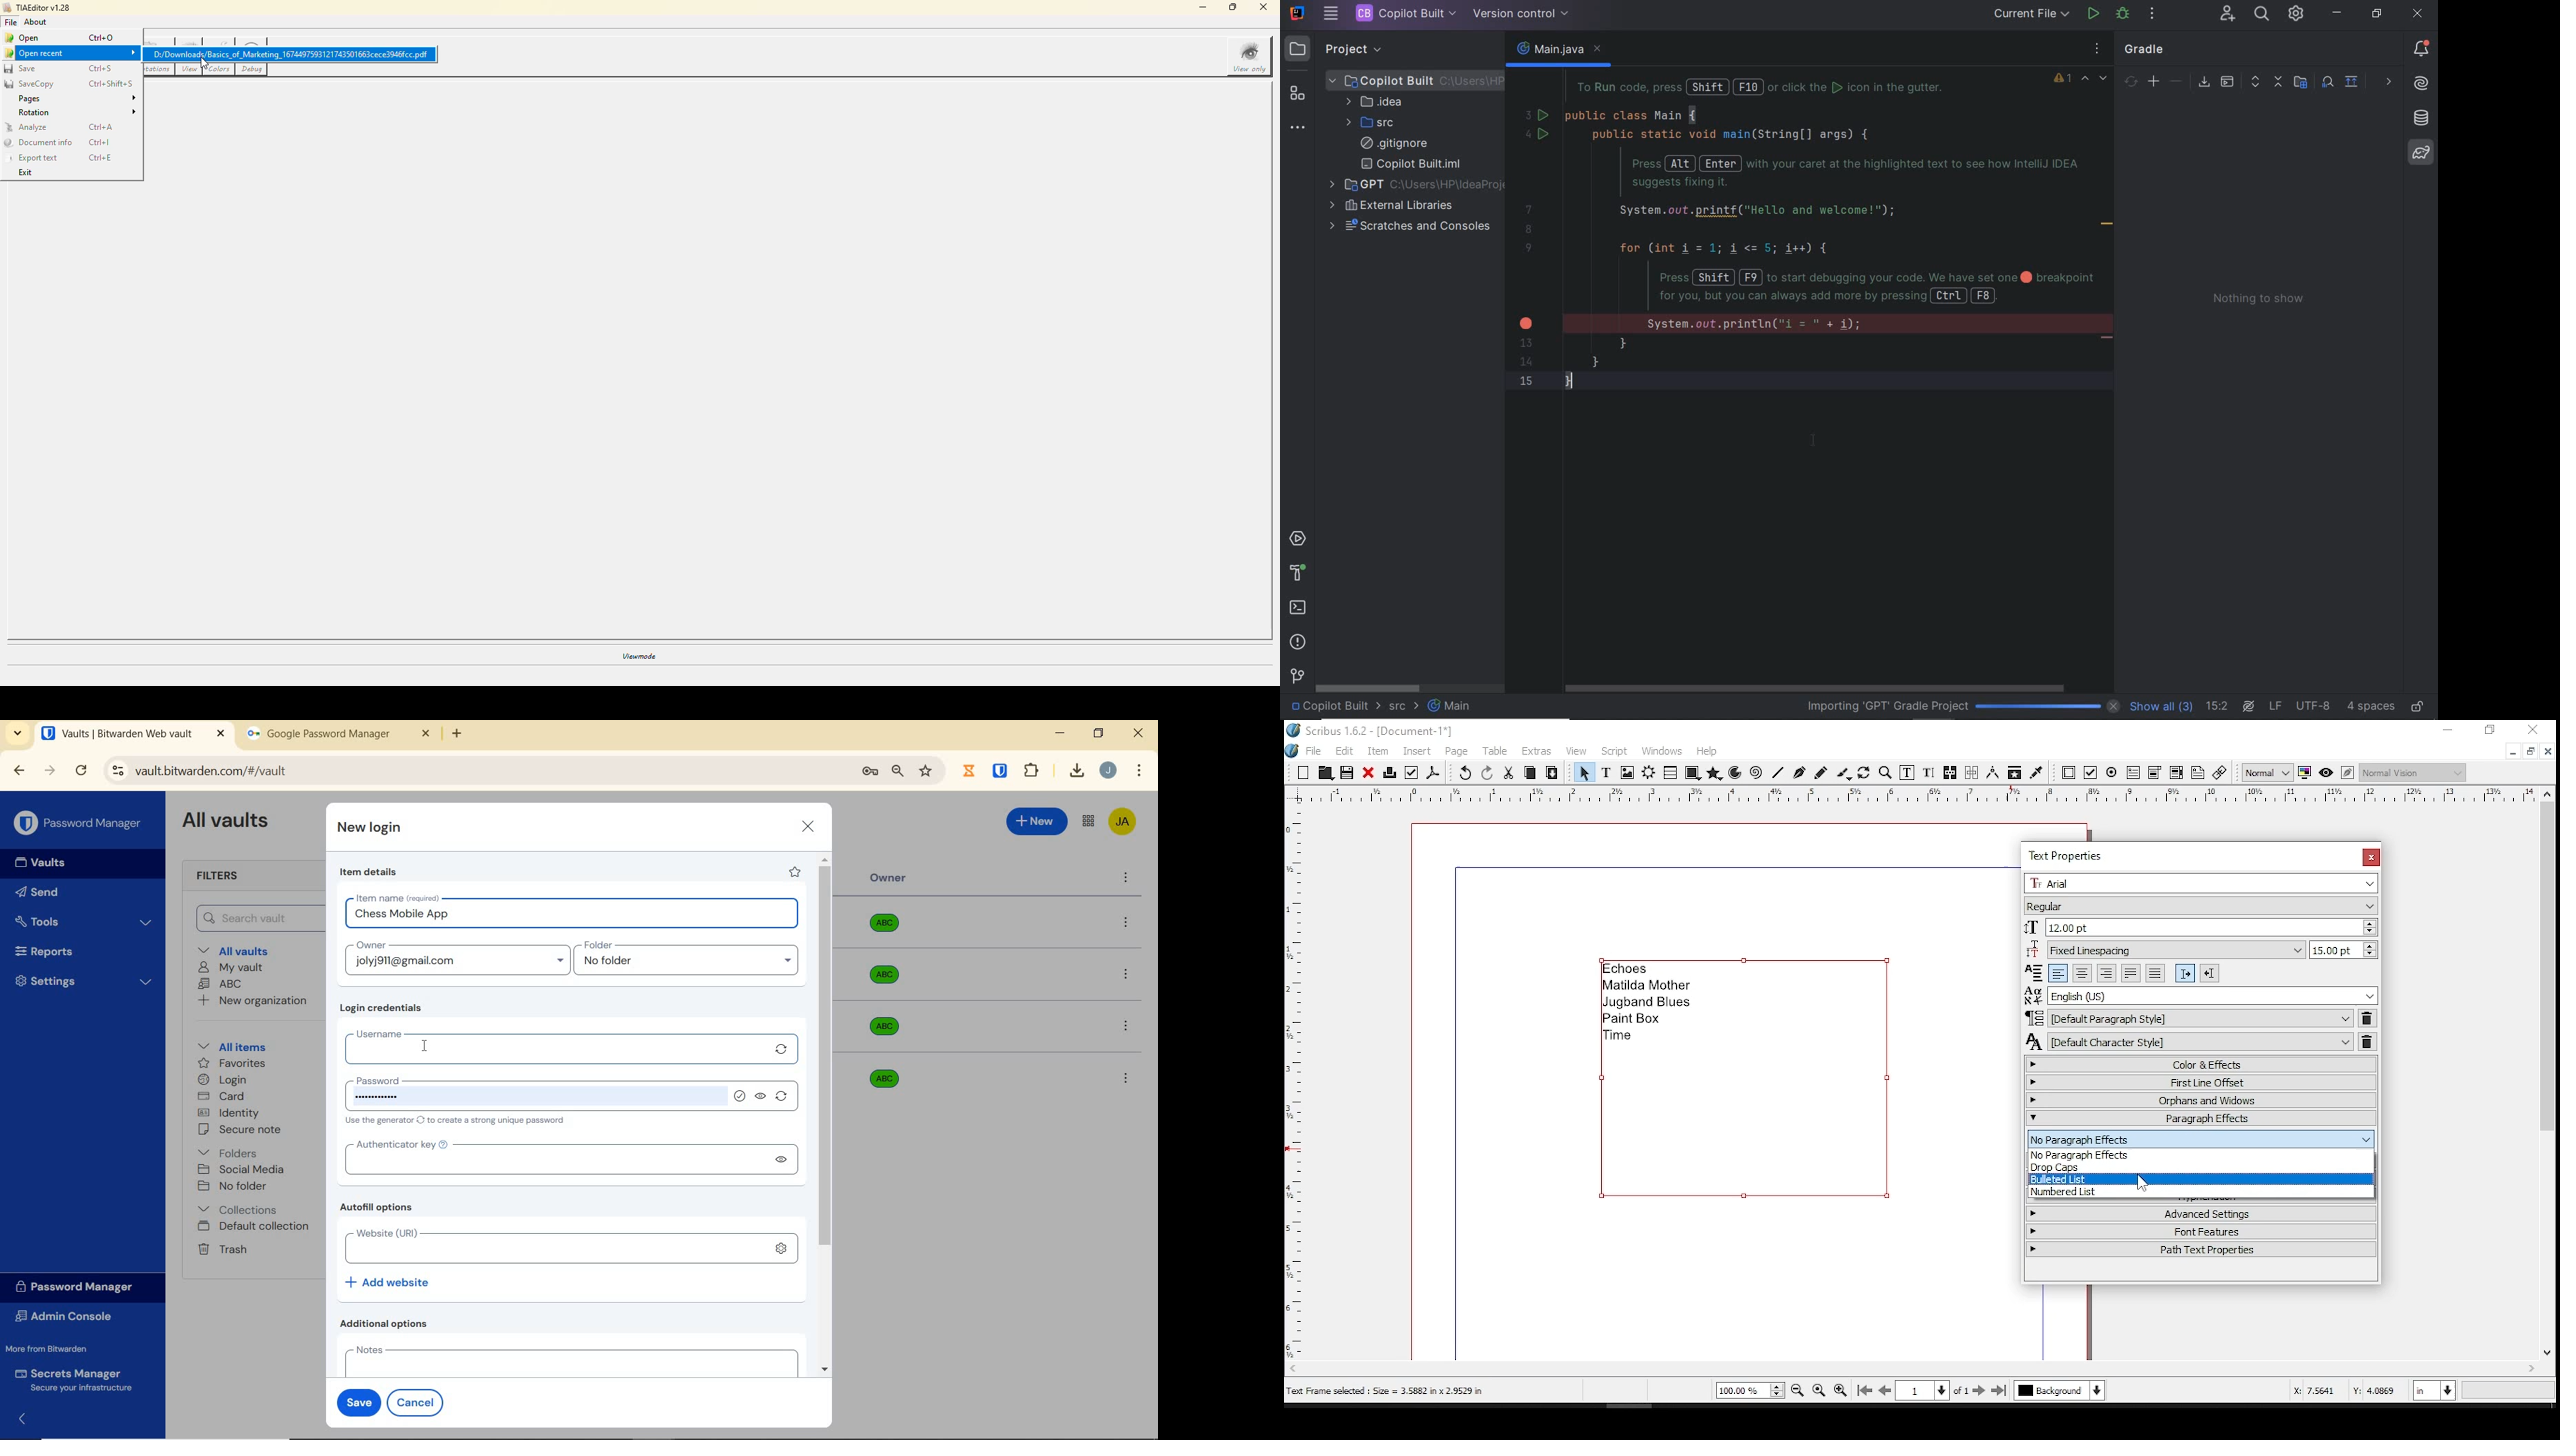  Describe the element at coordinates (1391, 771) in the screenshot. I see `print` at that location.